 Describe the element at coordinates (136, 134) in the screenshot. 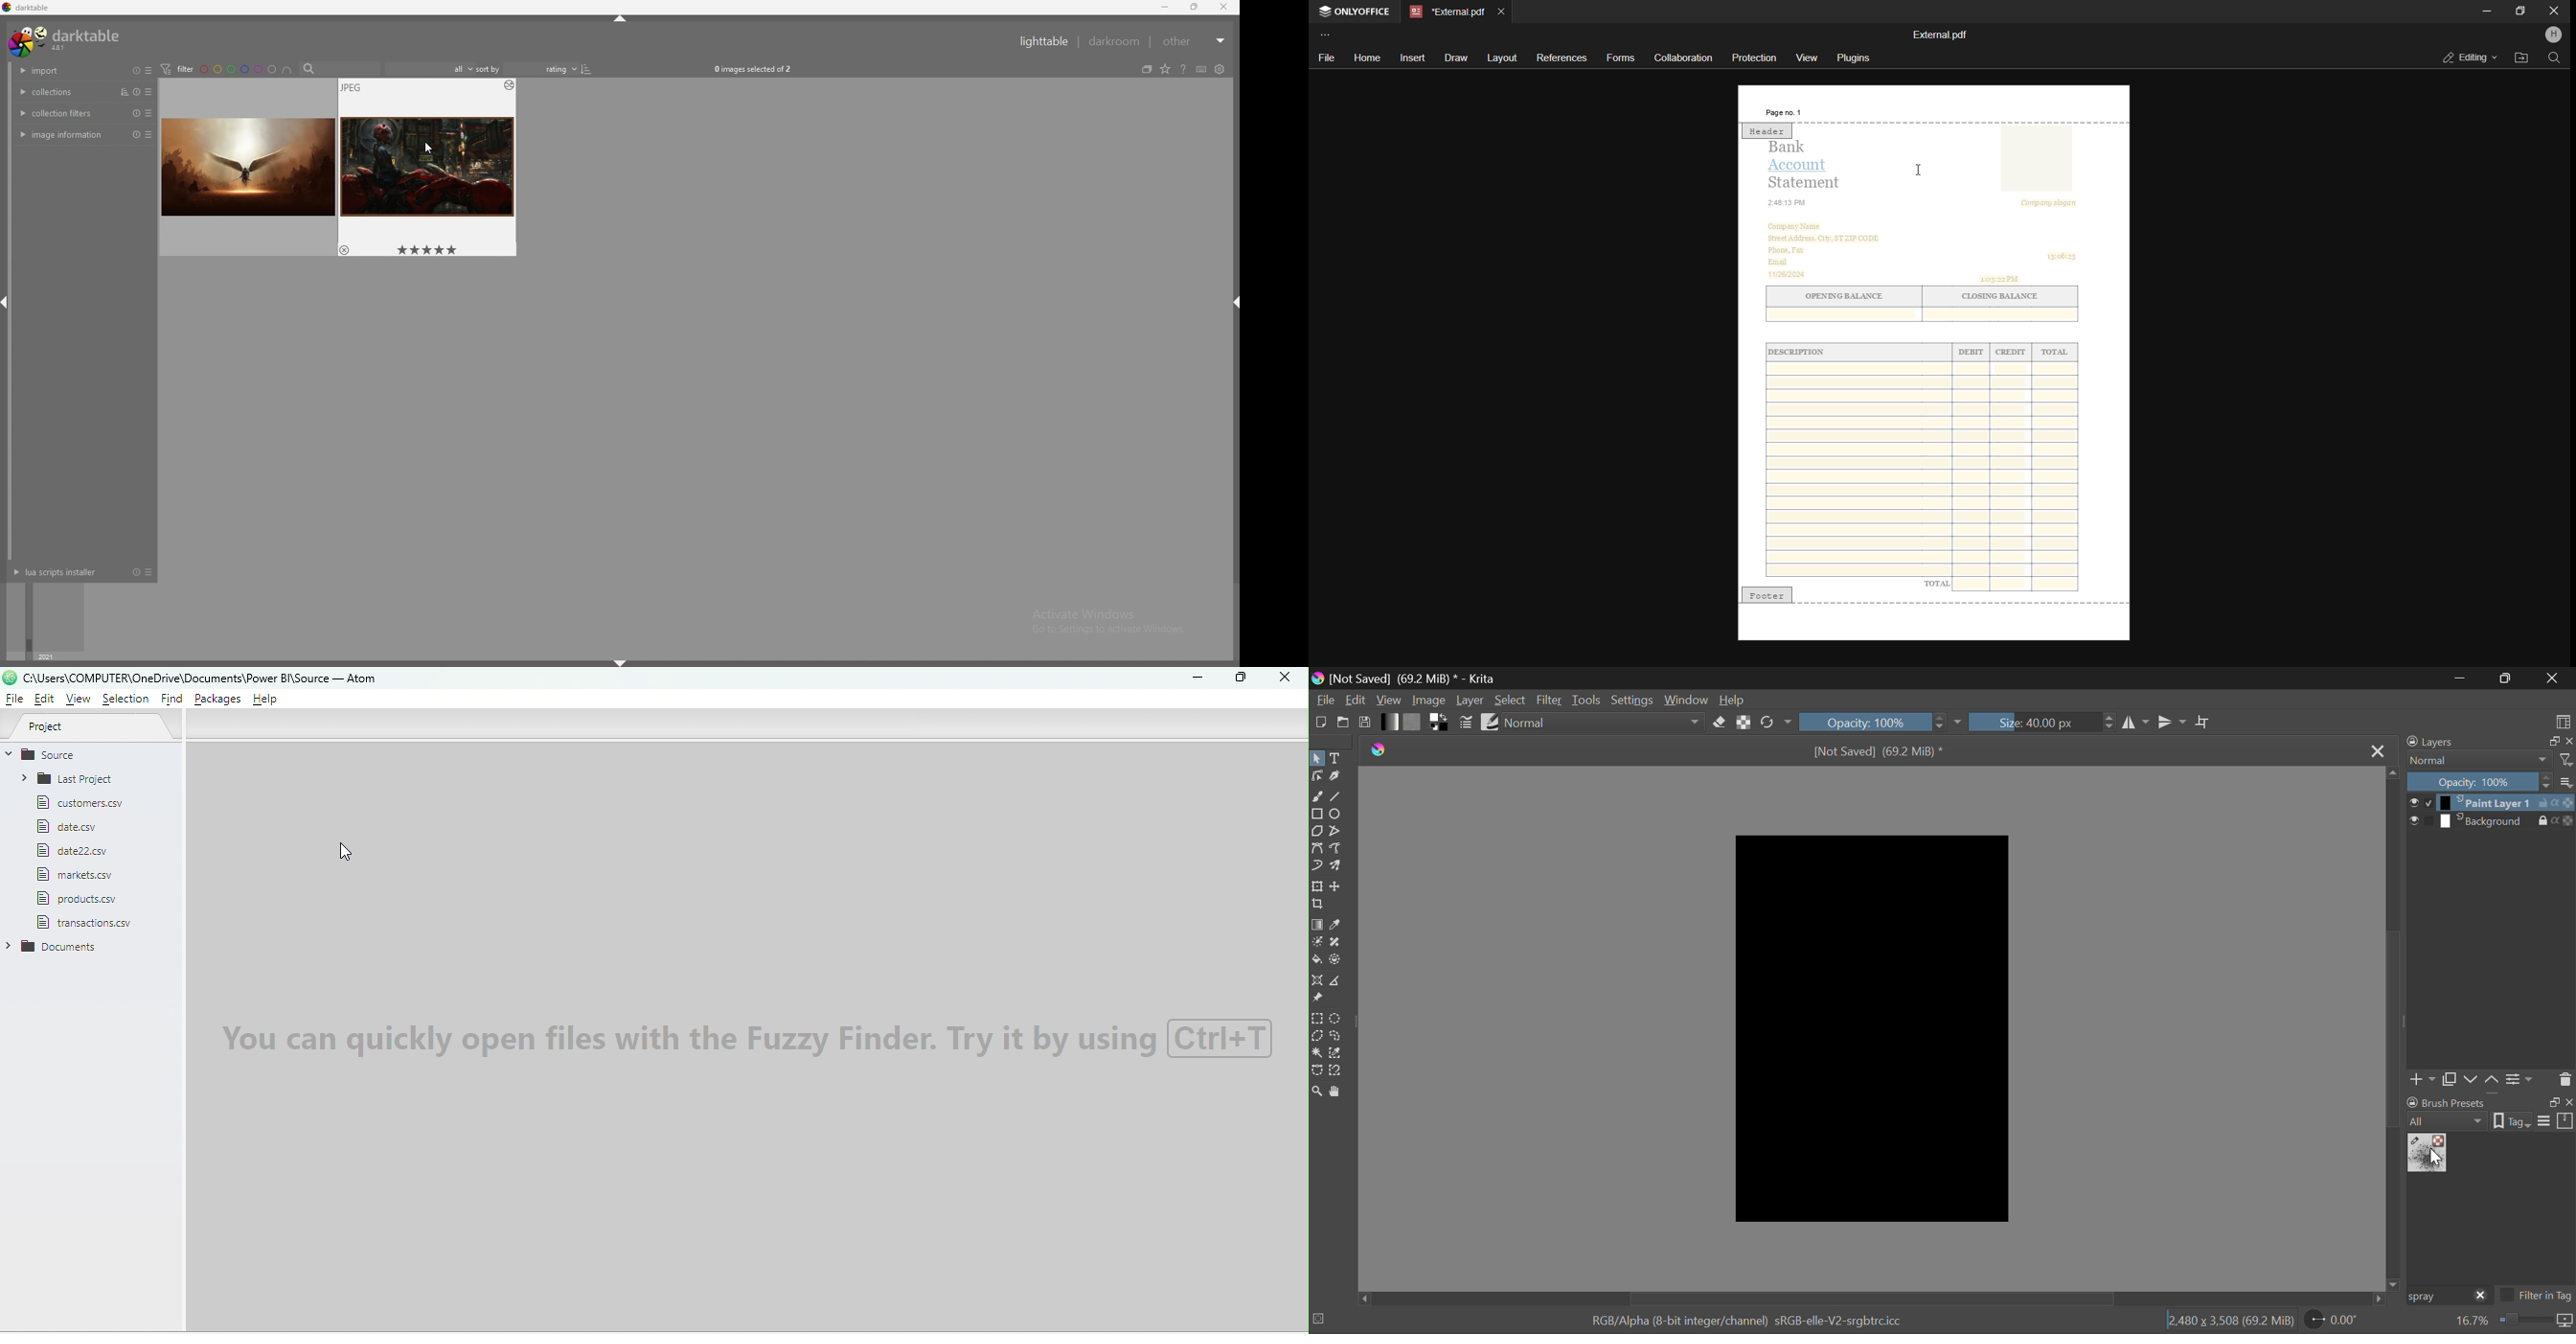

I see `reset` at that location.